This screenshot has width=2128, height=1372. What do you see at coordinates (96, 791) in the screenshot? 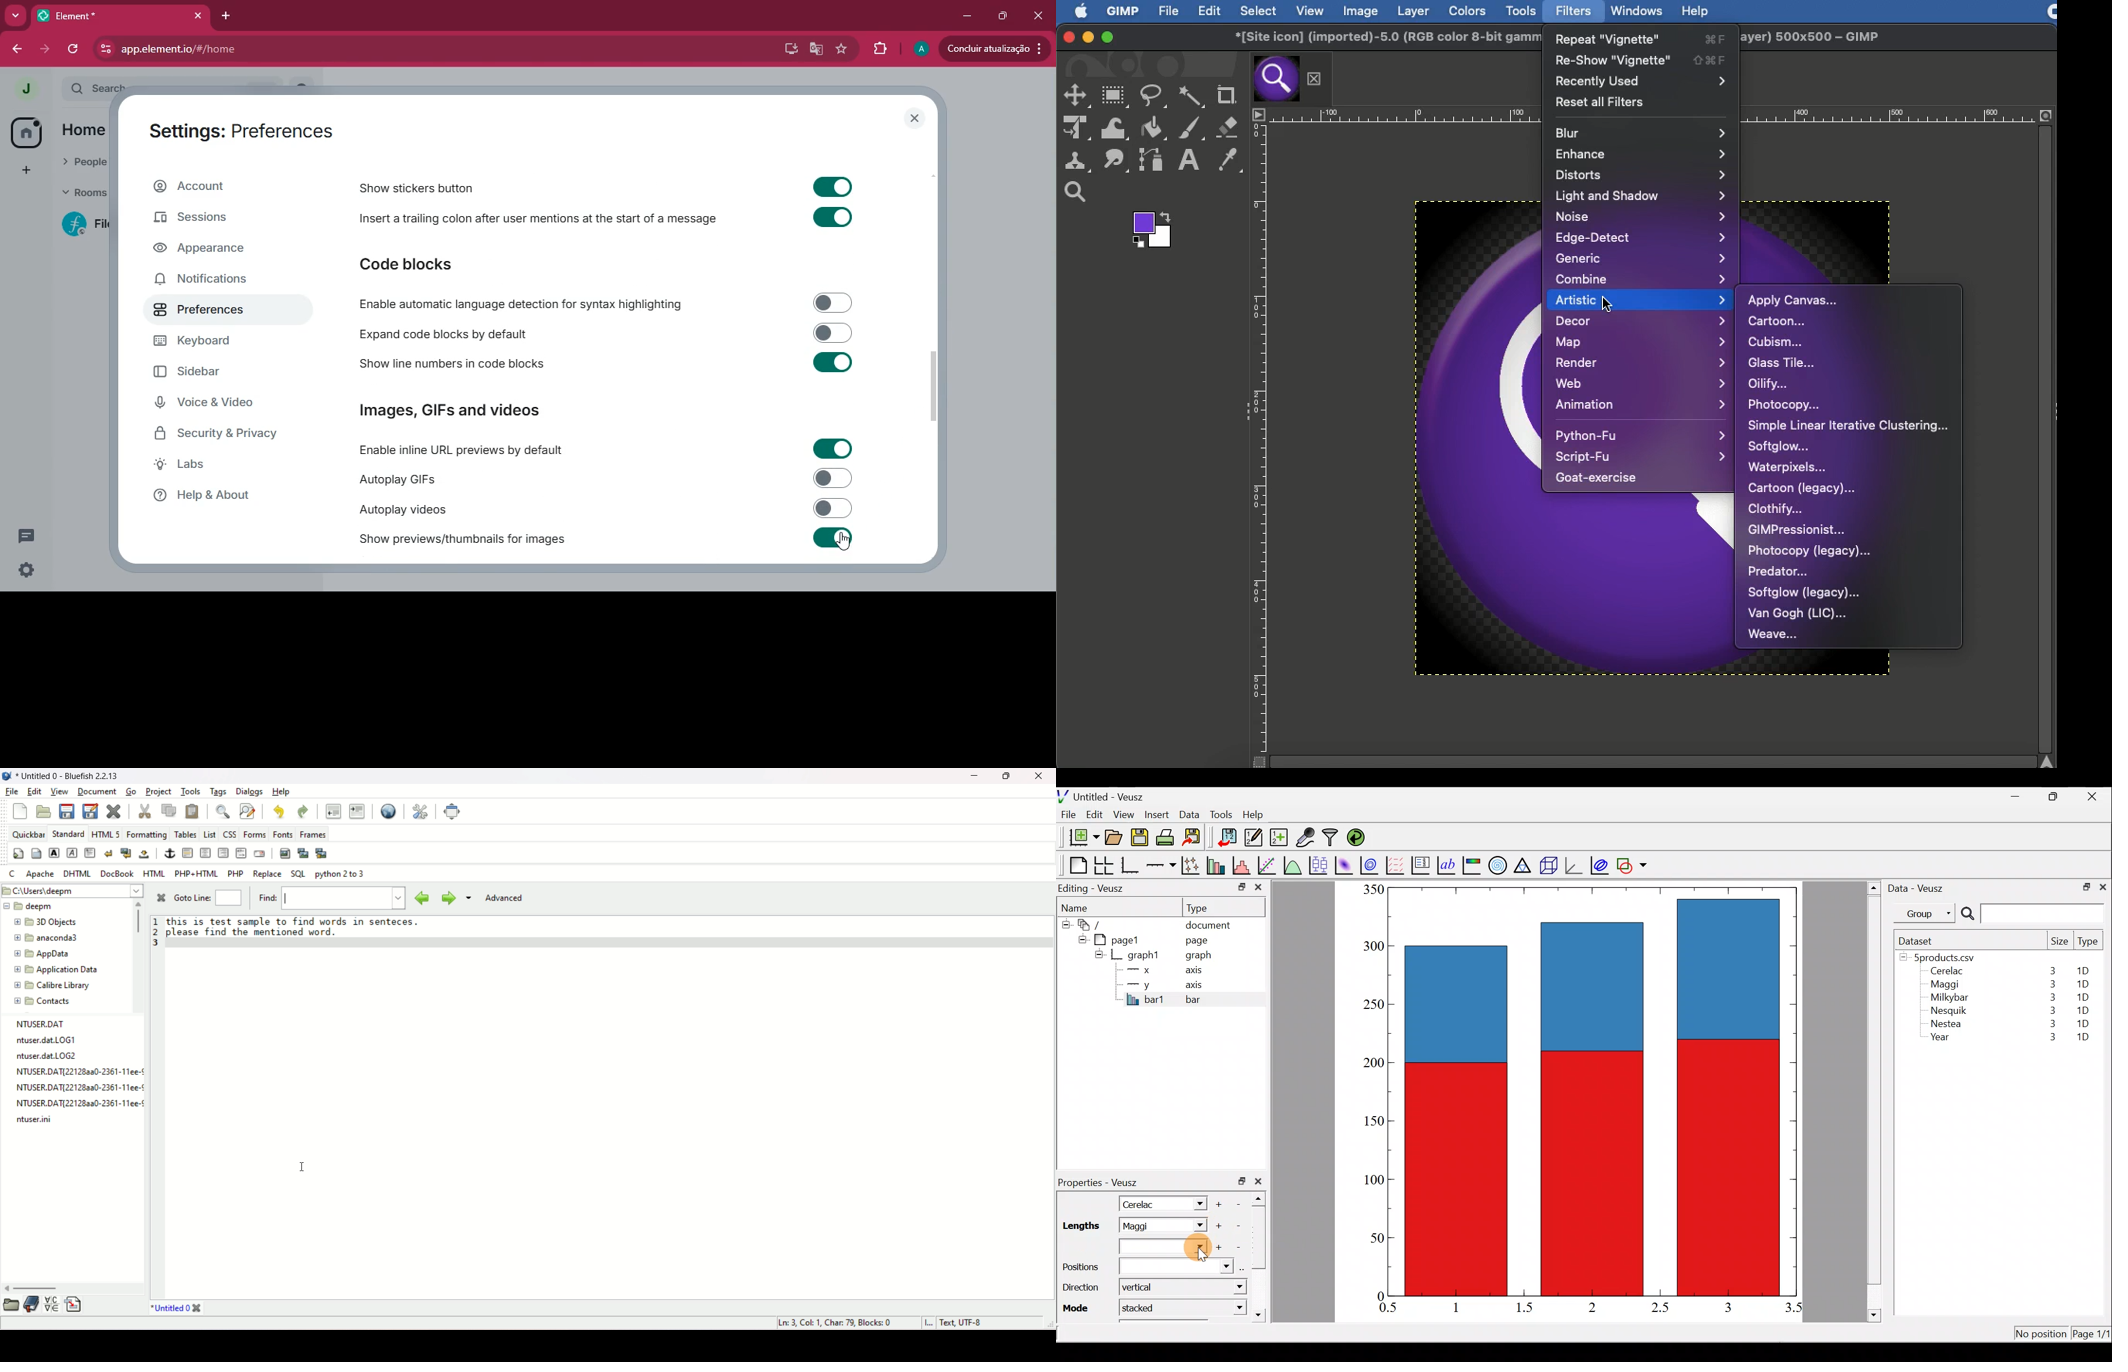
I see `document` at bounding box center [96, 791].